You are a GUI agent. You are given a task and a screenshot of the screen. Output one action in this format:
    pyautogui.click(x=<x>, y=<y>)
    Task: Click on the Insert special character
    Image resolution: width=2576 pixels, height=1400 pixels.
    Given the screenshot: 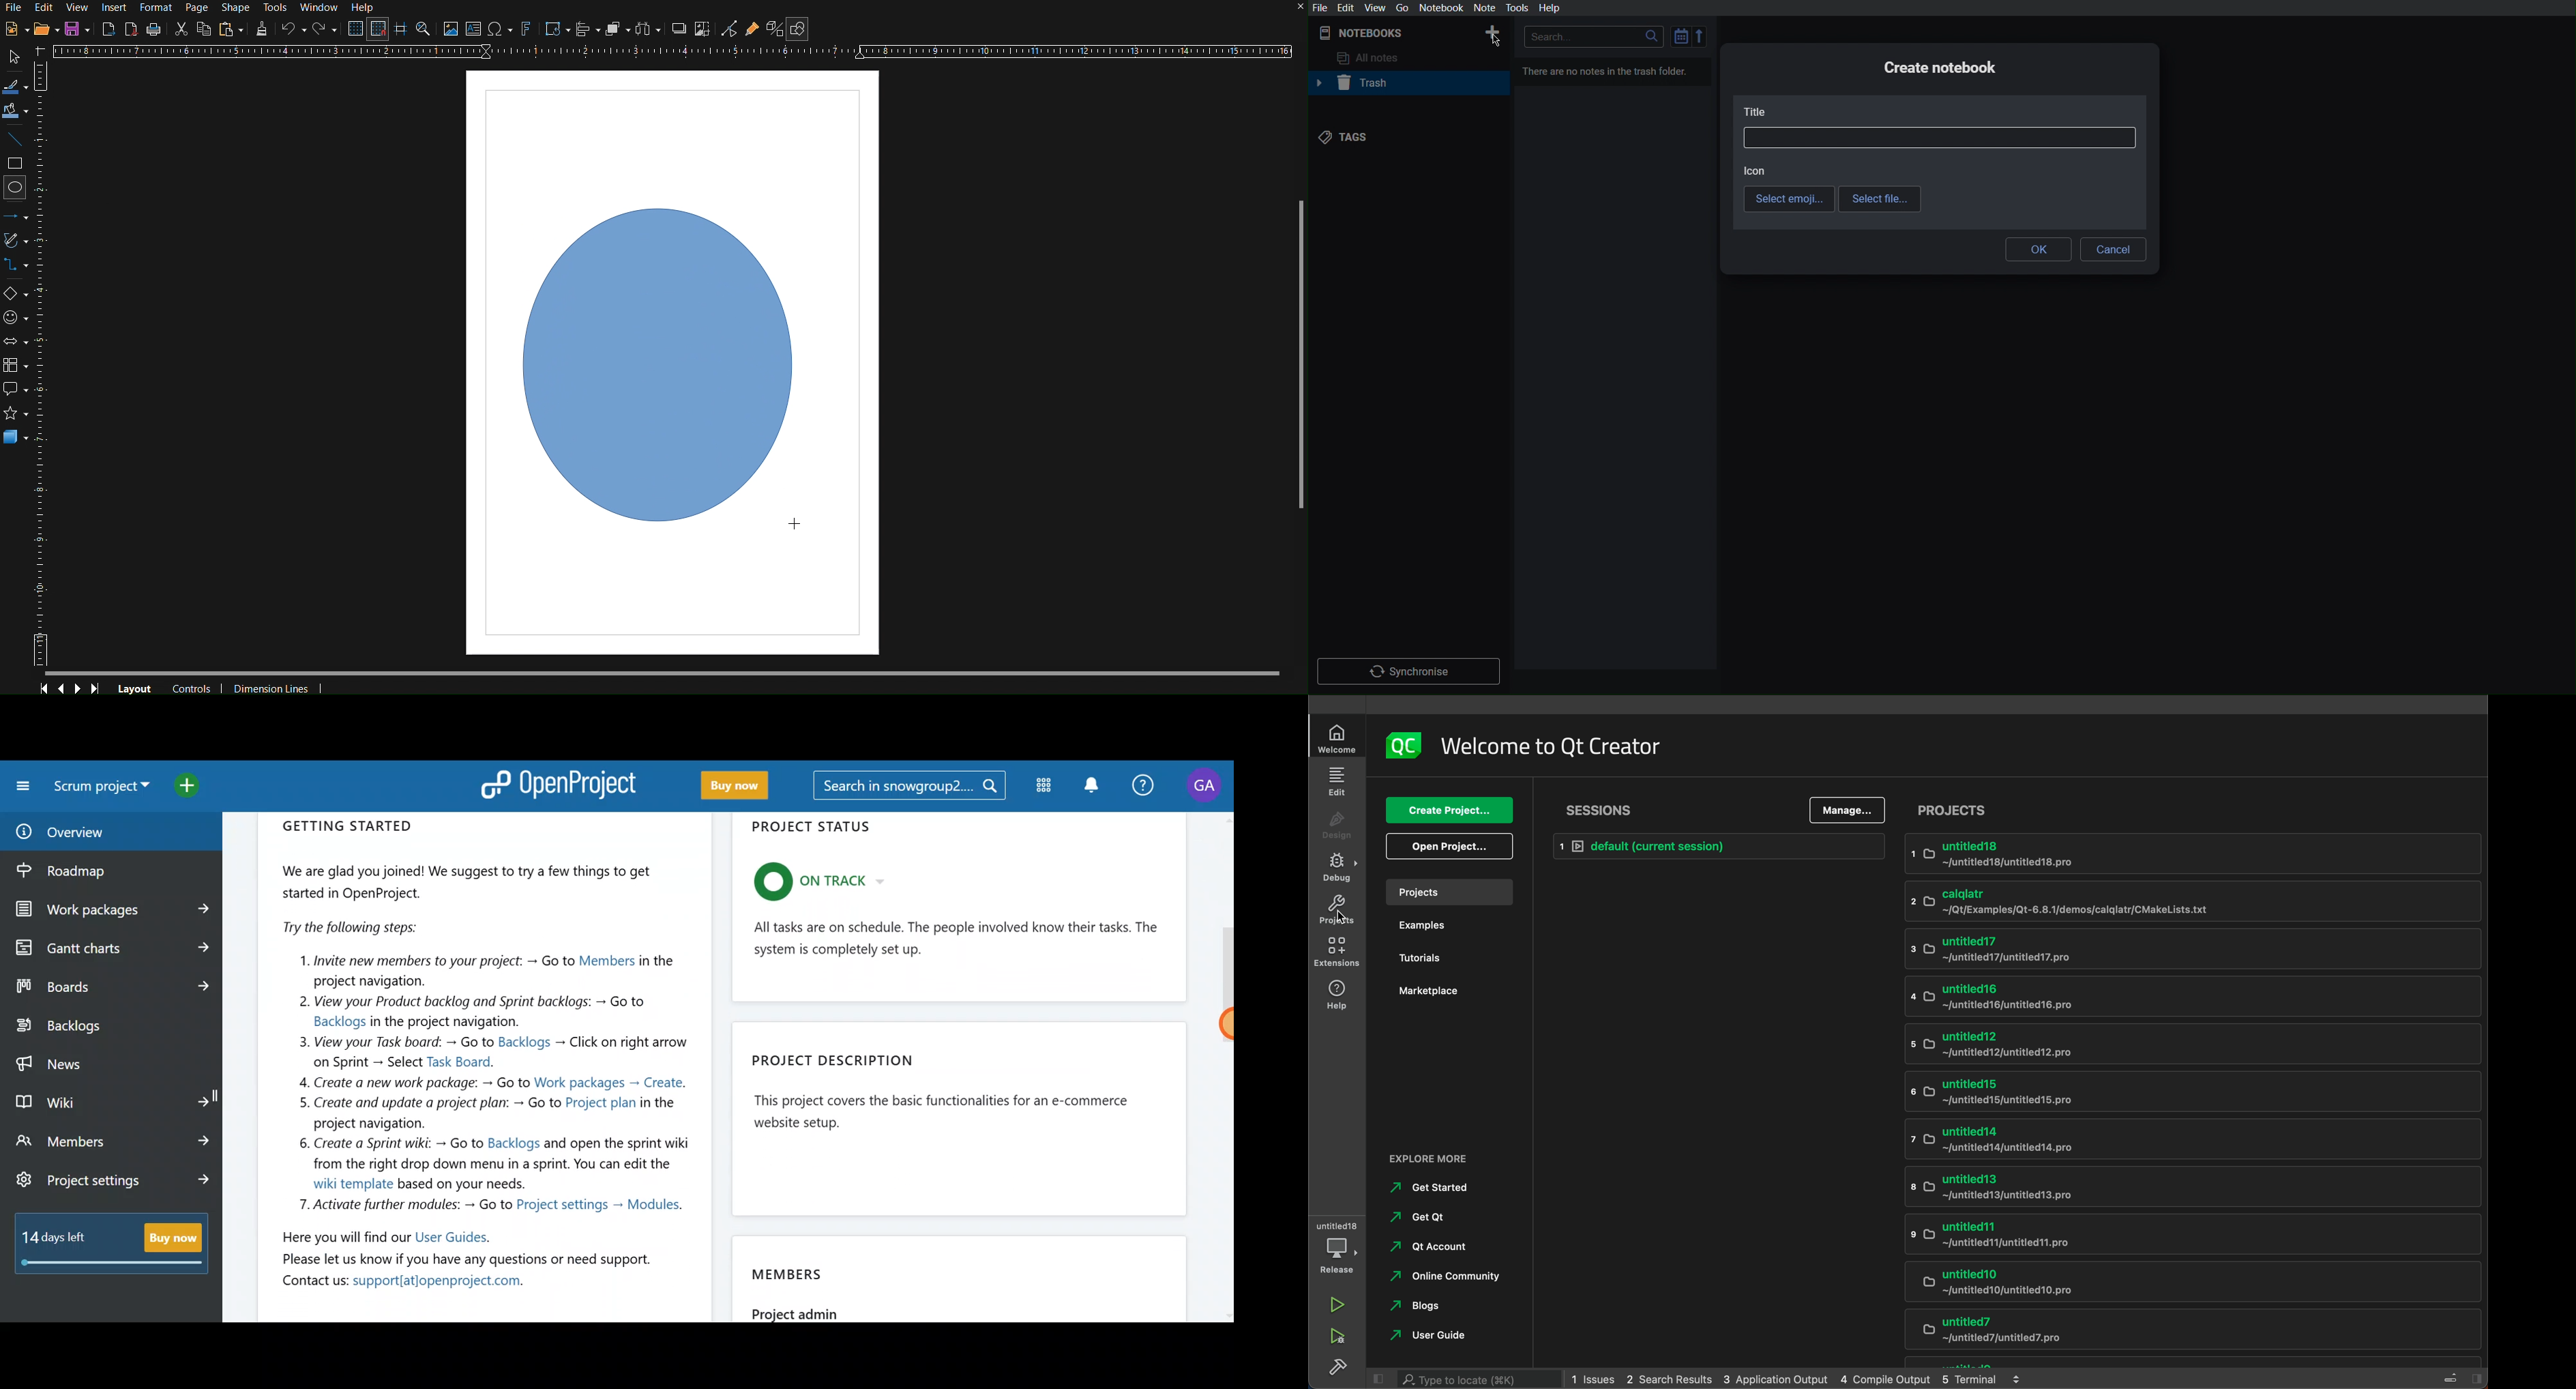 What is the action you would take?
    pyautogui.click(x=499, y=30)
    